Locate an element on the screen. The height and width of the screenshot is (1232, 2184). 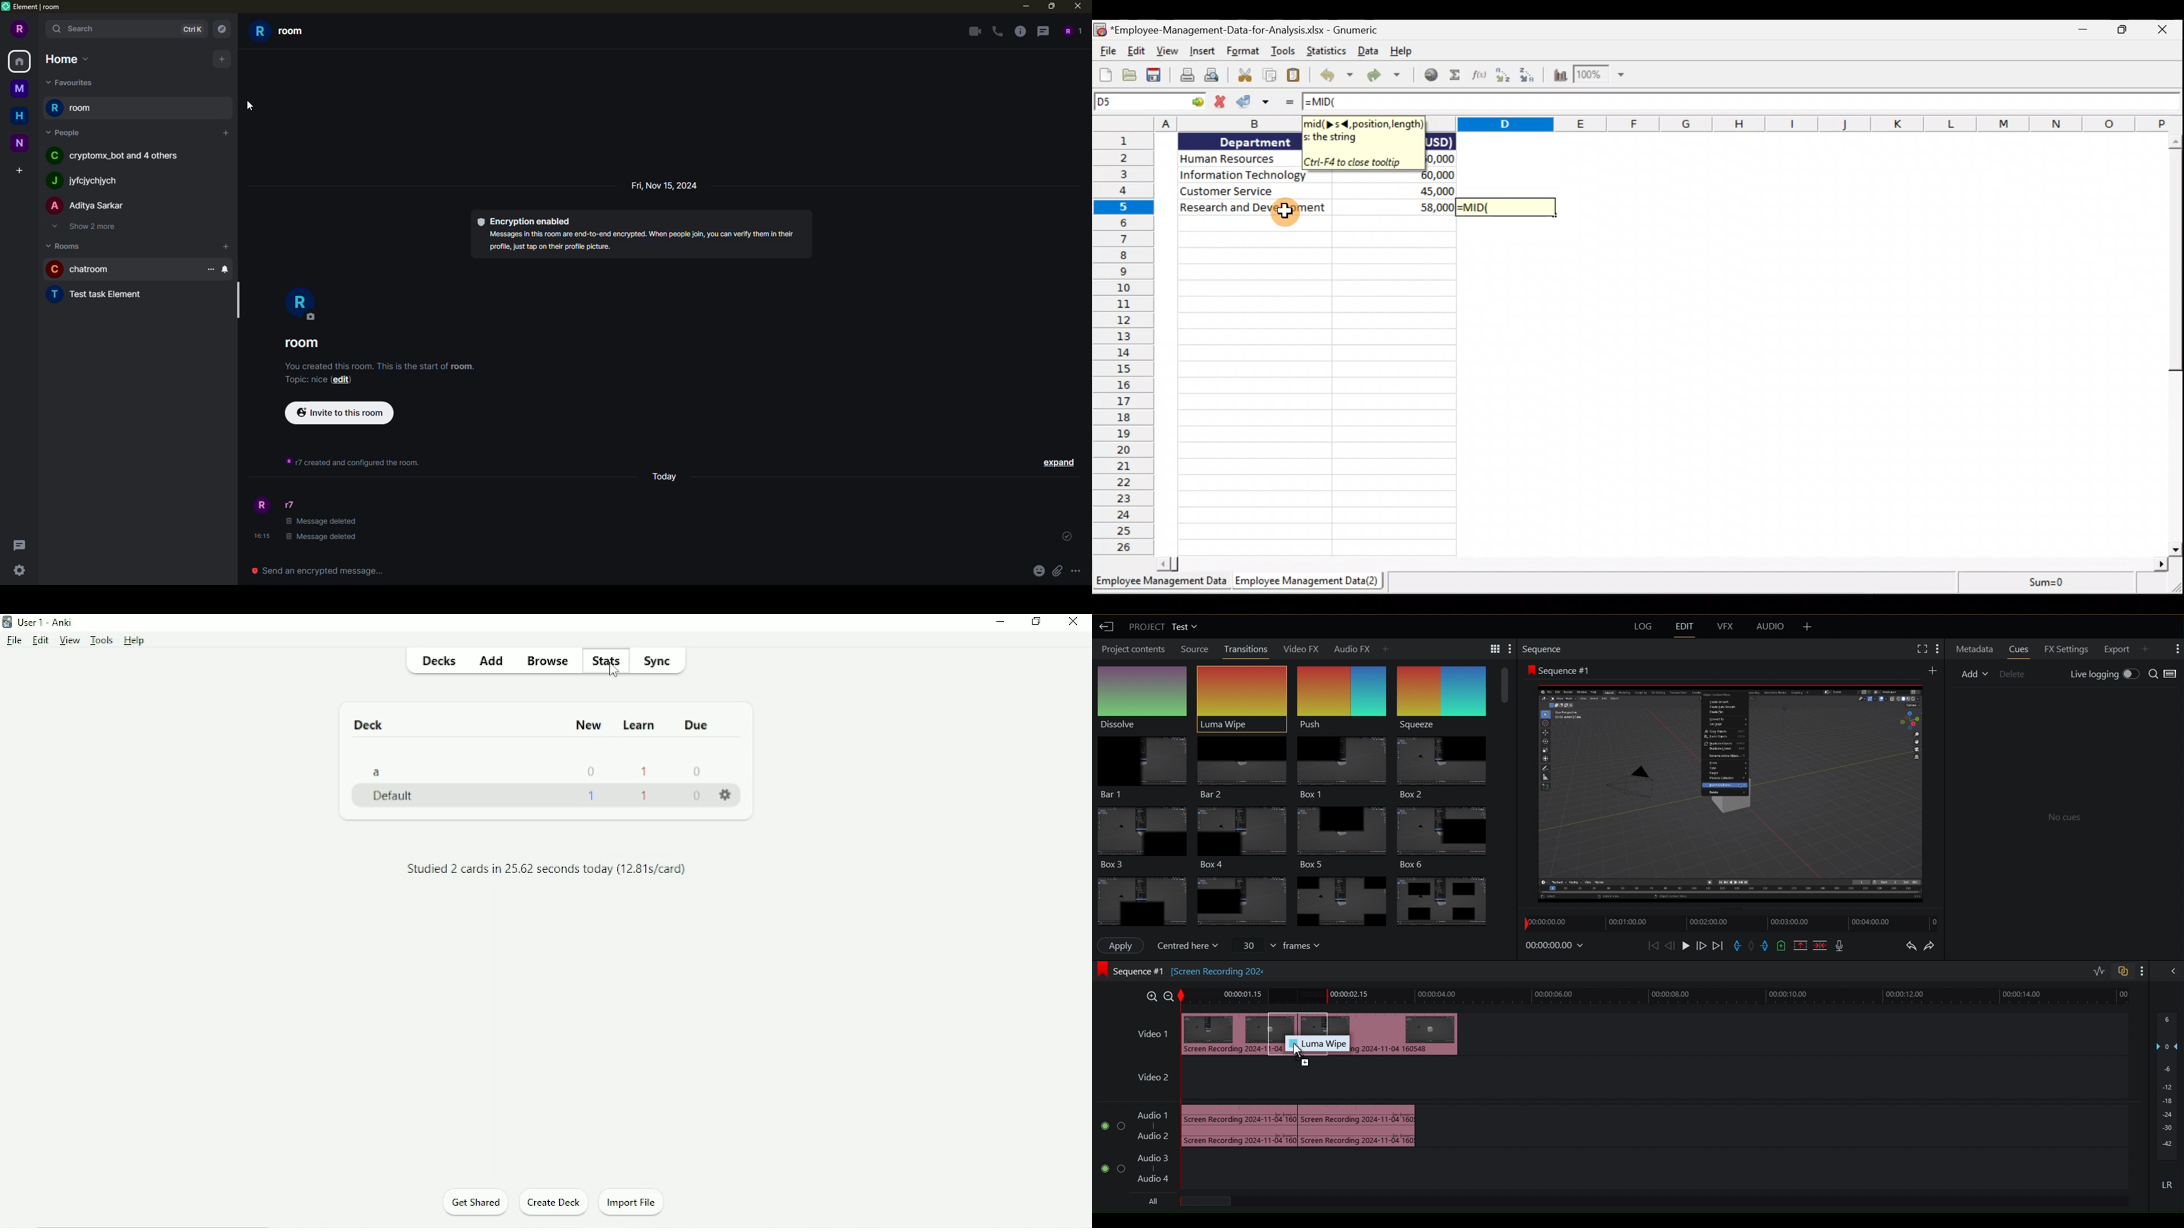
Box 4 is located at coordinates (1241, 835).